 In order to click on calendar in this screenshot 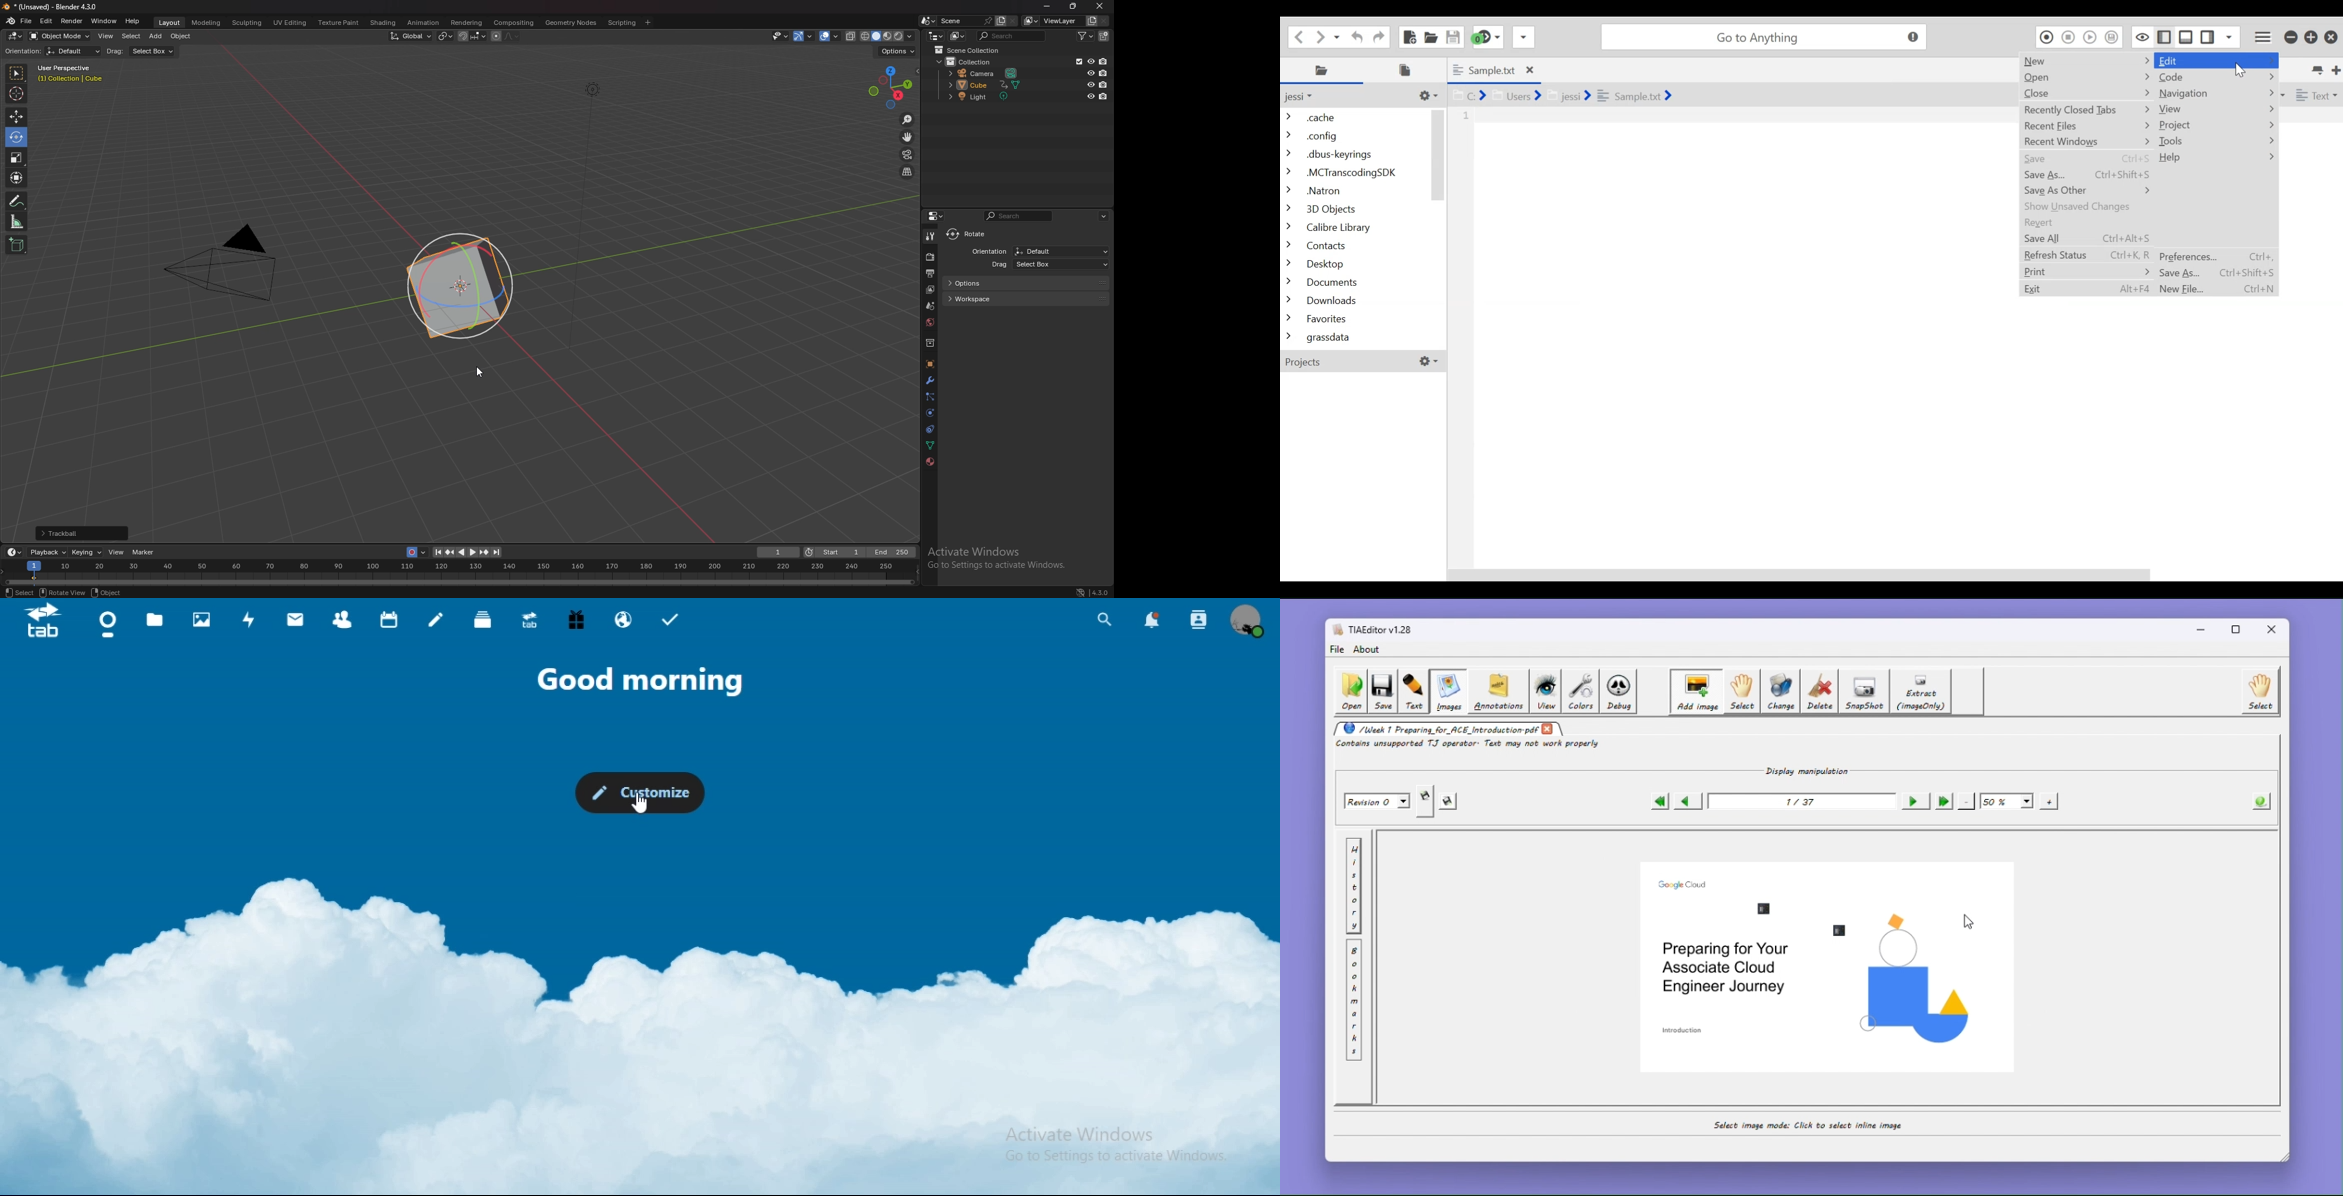, I will do `click(390, 620)`.